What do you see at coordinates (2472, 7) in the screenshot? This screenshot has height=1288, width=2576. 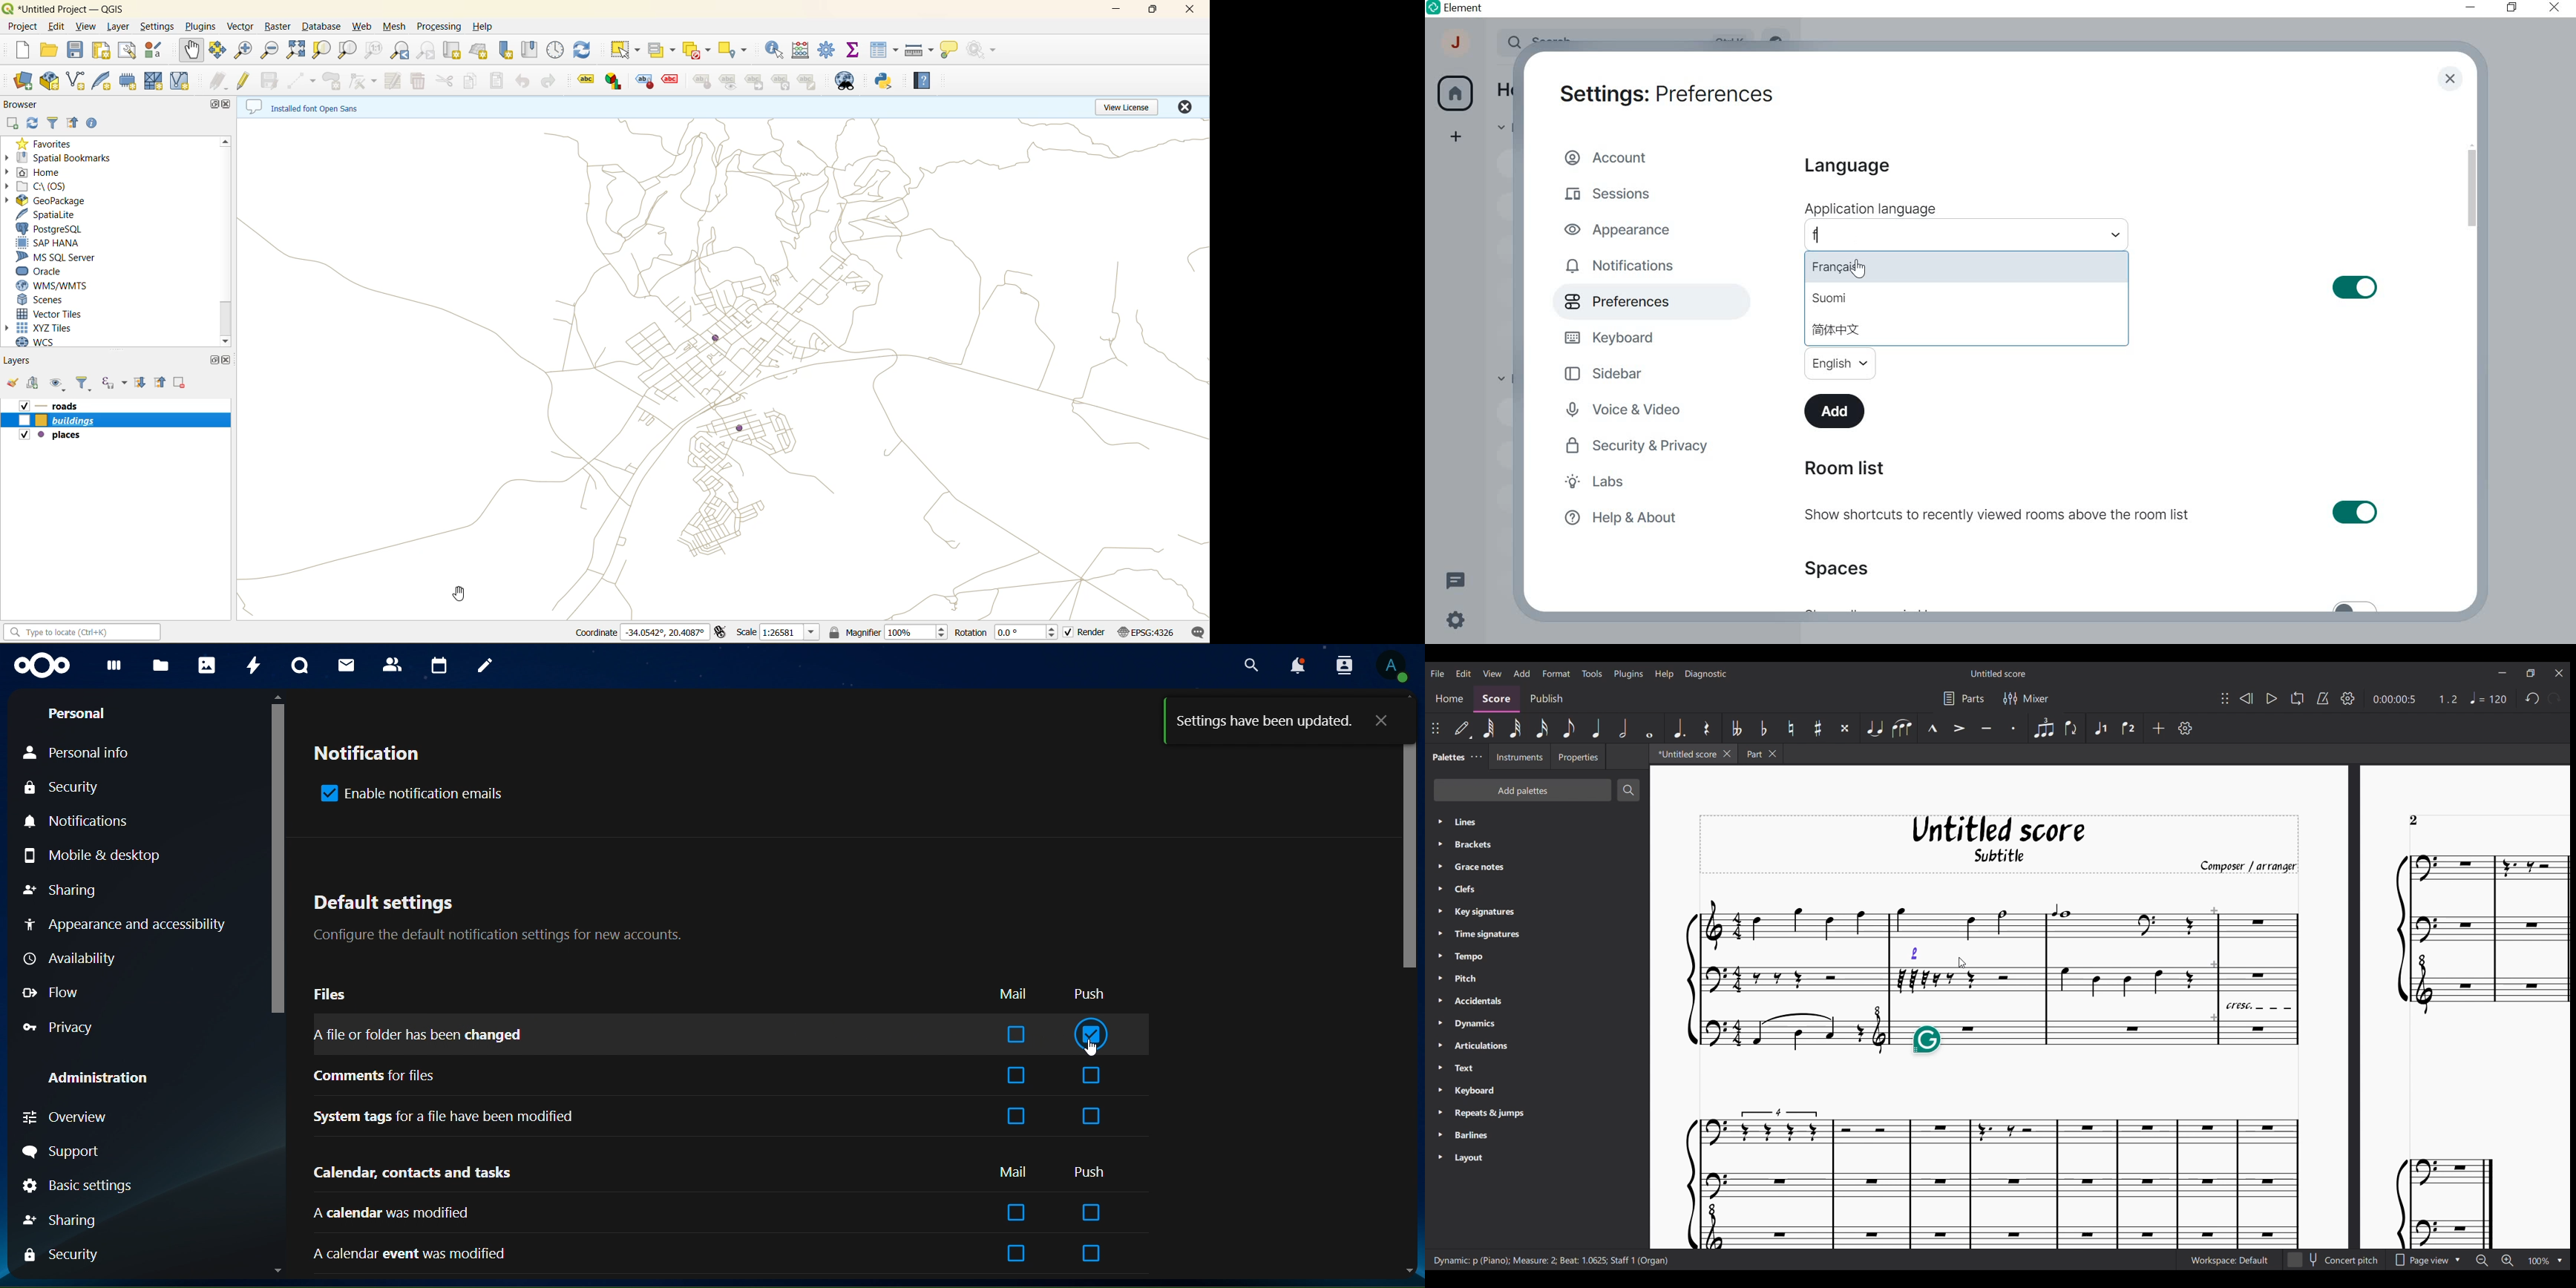 I see `MINIMIZE` at bounding box center [2472, 7].